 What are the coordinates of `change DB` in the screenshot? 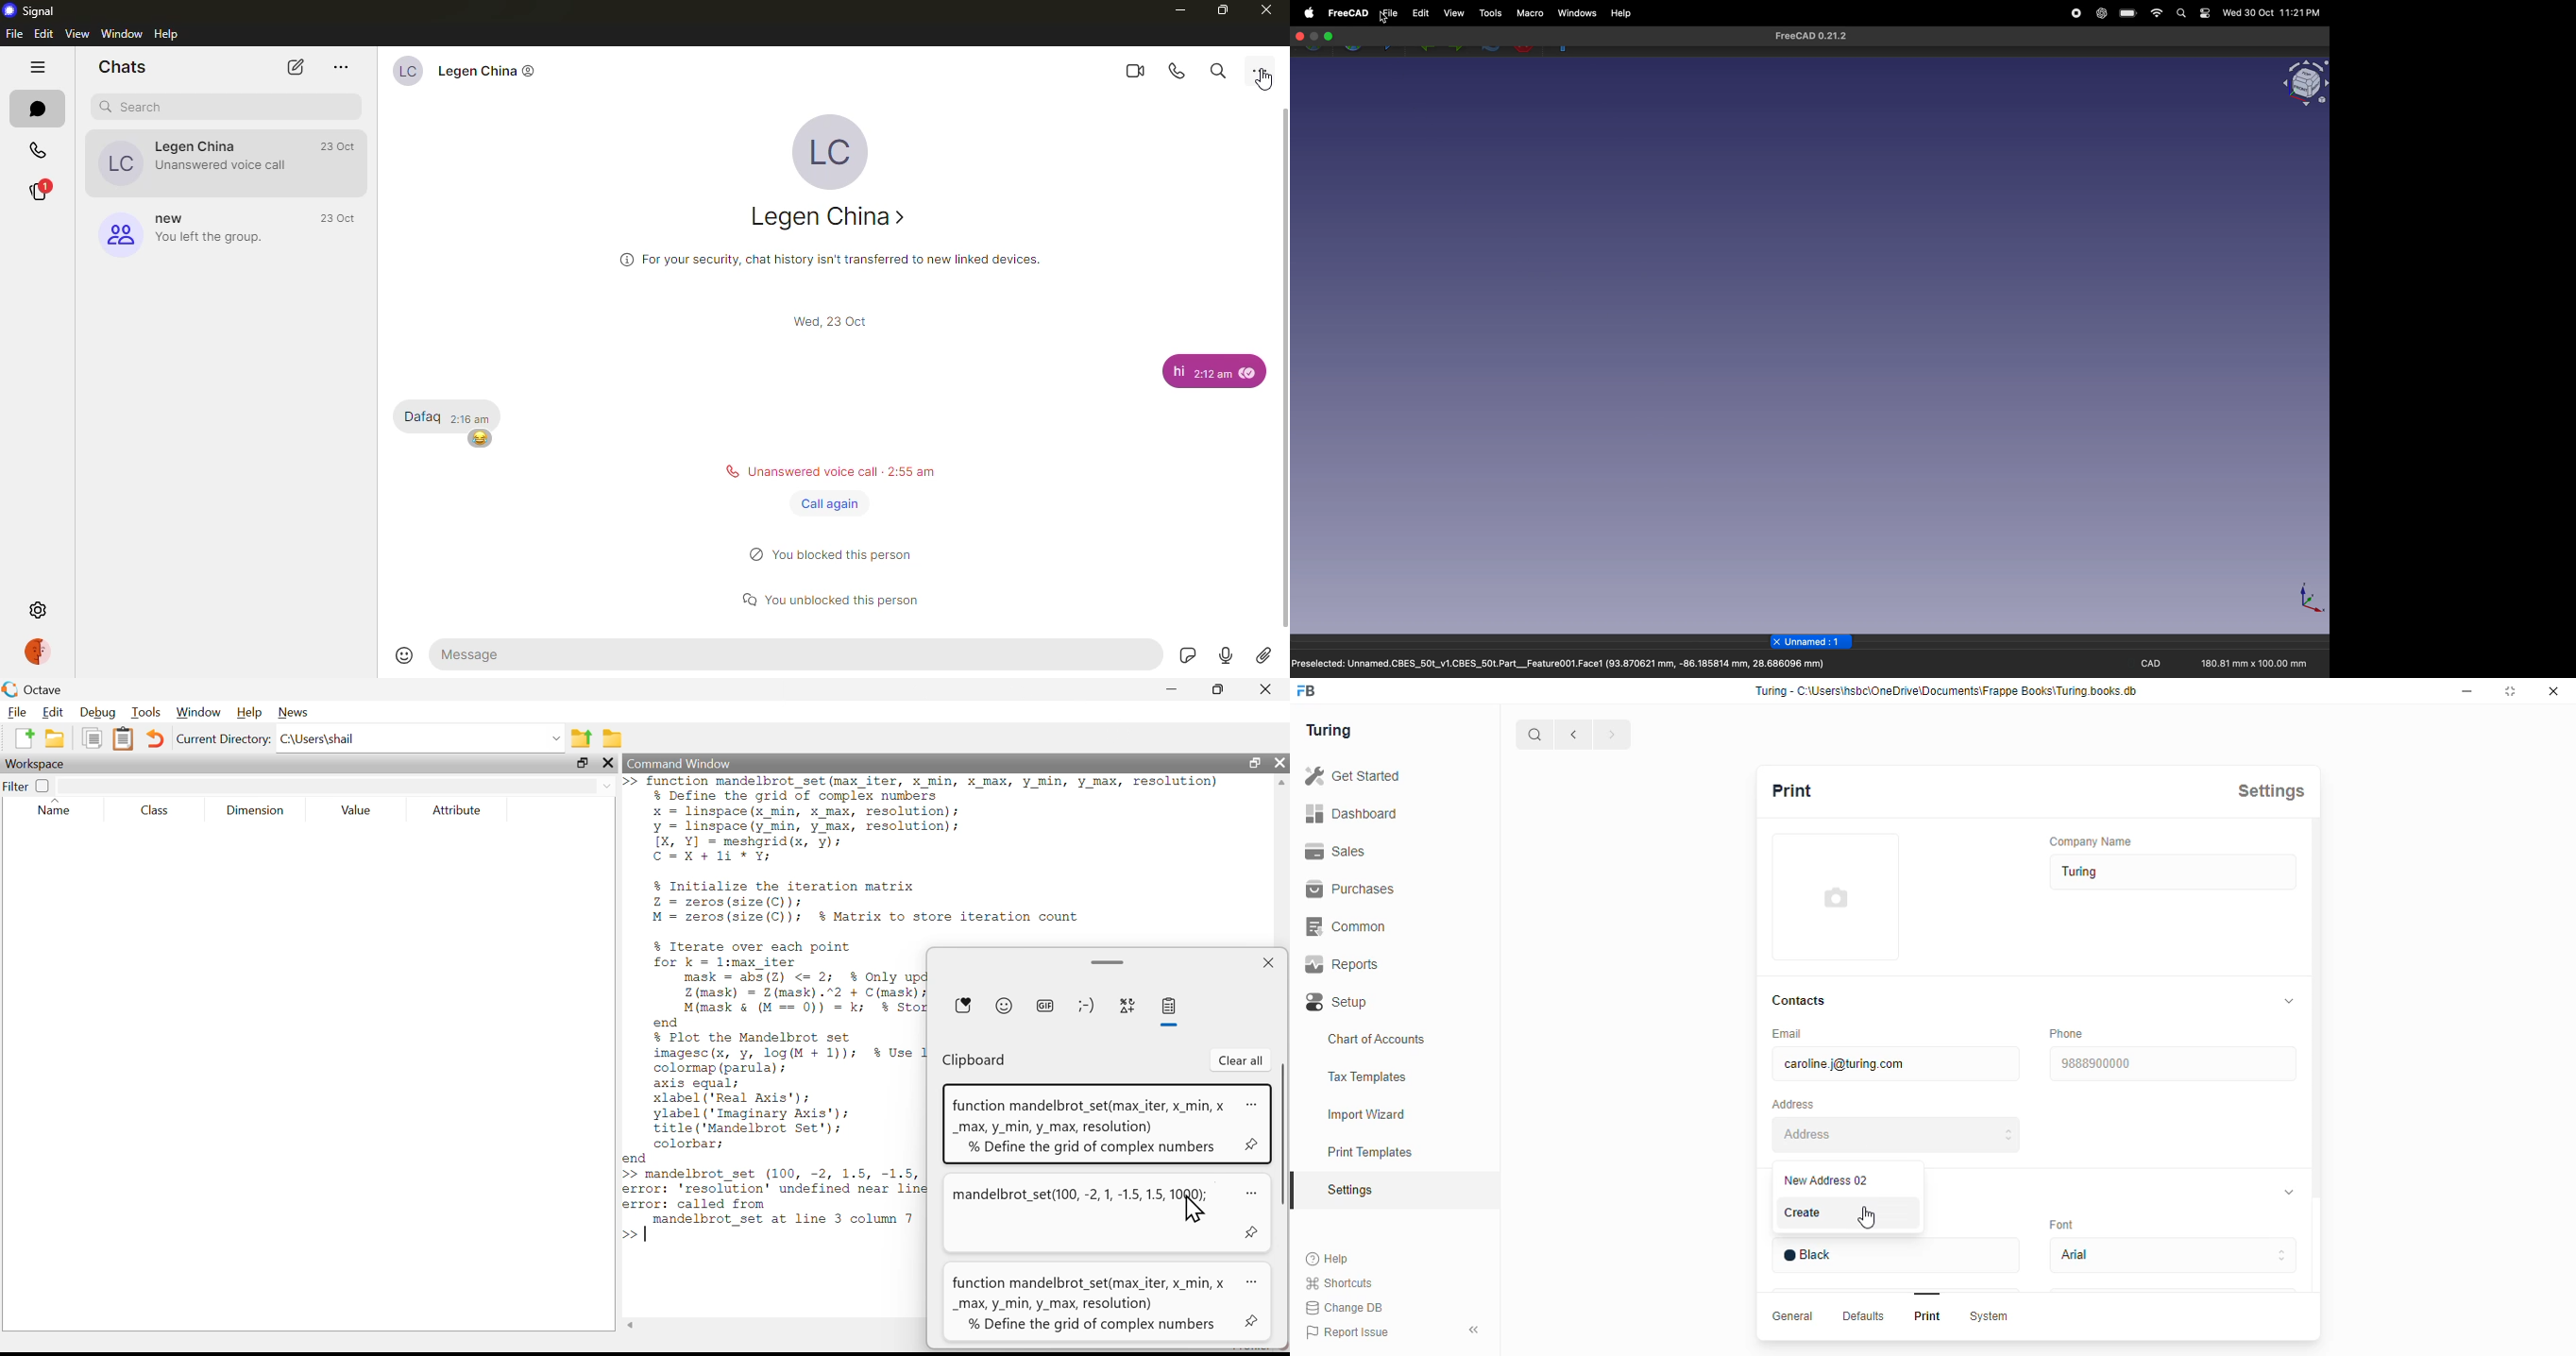 It's located at (1344, 1308).